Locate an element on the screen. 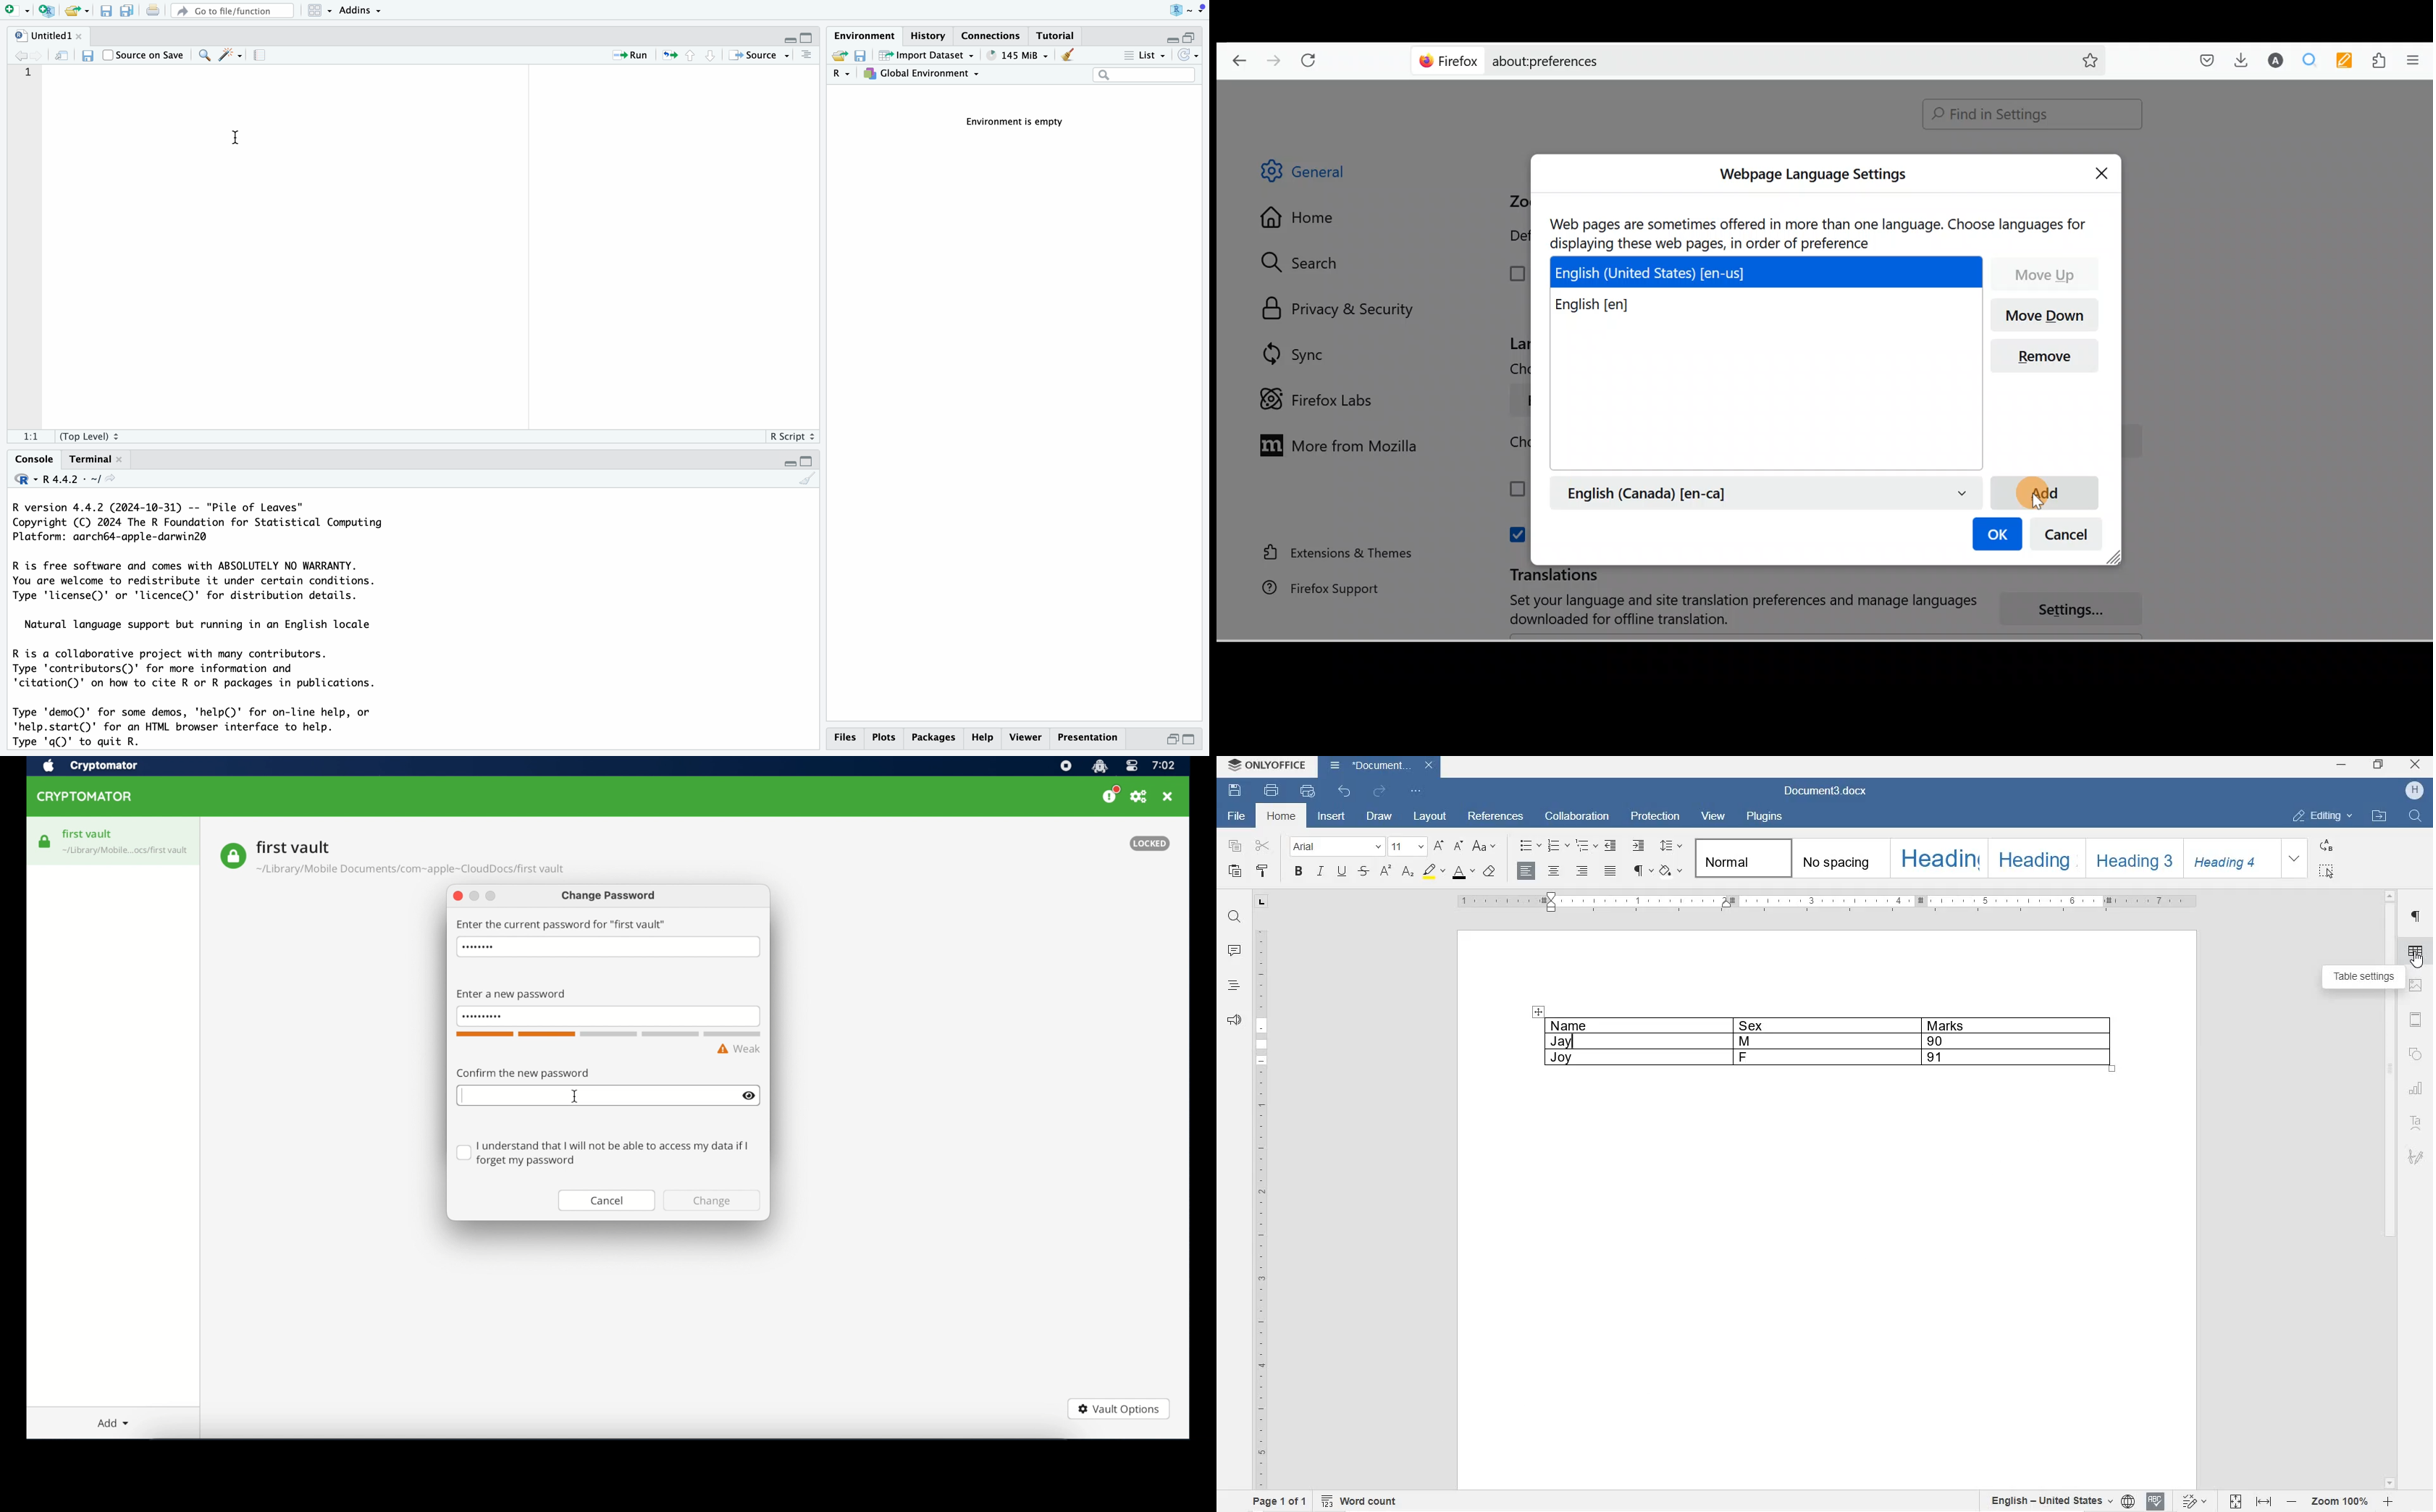 The width and height of the screenshot is (2436, 1512). Firefox support is located at coordinates (1312, 588).